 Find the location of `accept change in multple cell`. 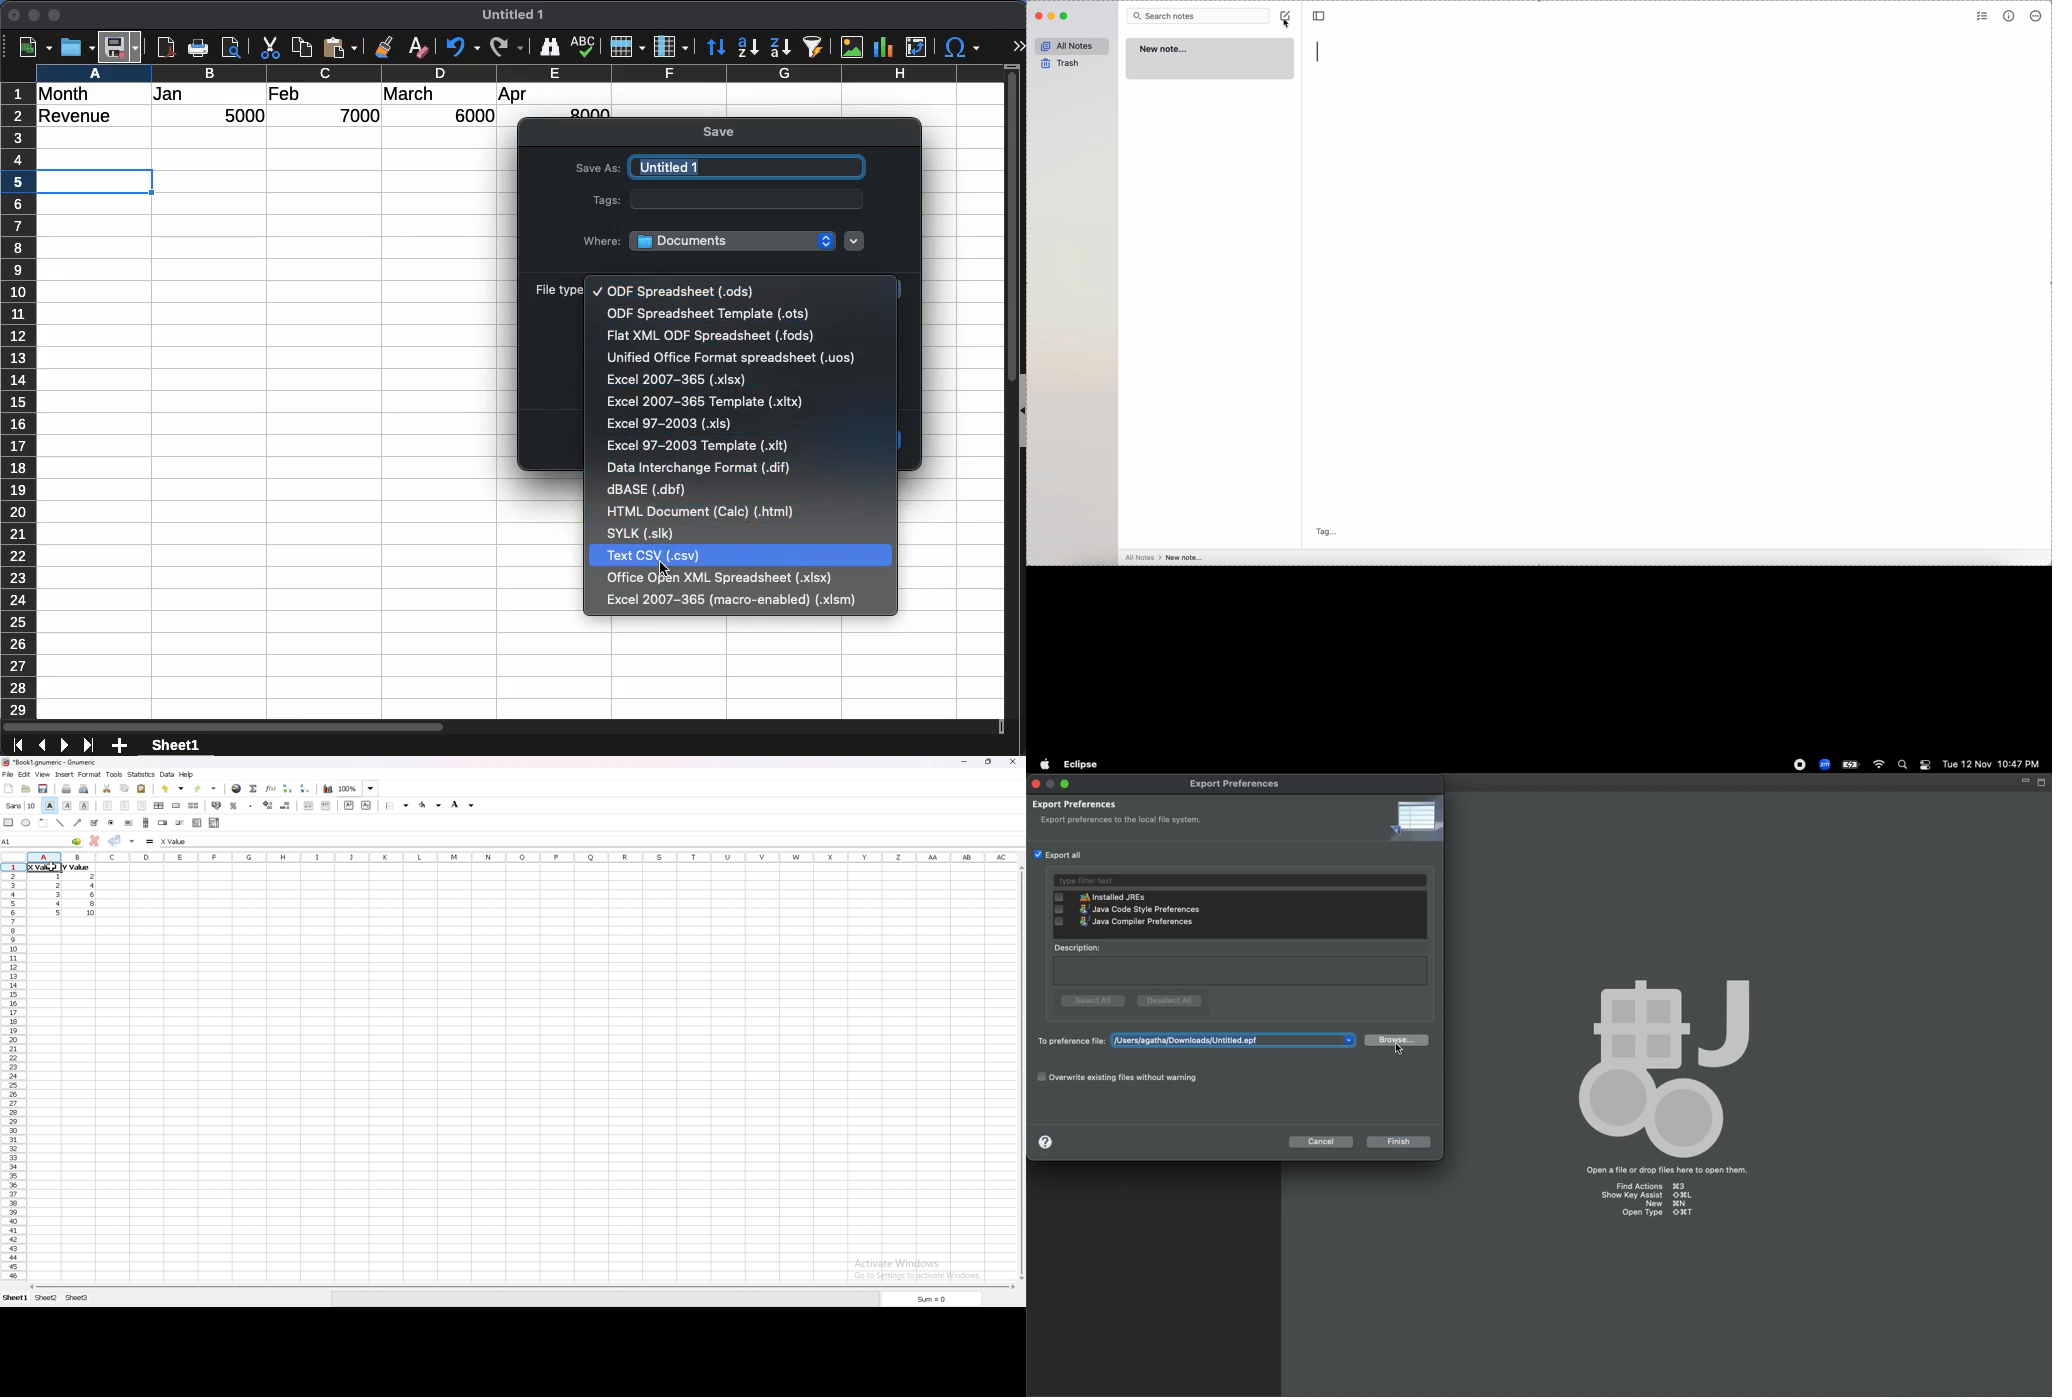

accept change in multple cell is located at coordinates (133, 840).